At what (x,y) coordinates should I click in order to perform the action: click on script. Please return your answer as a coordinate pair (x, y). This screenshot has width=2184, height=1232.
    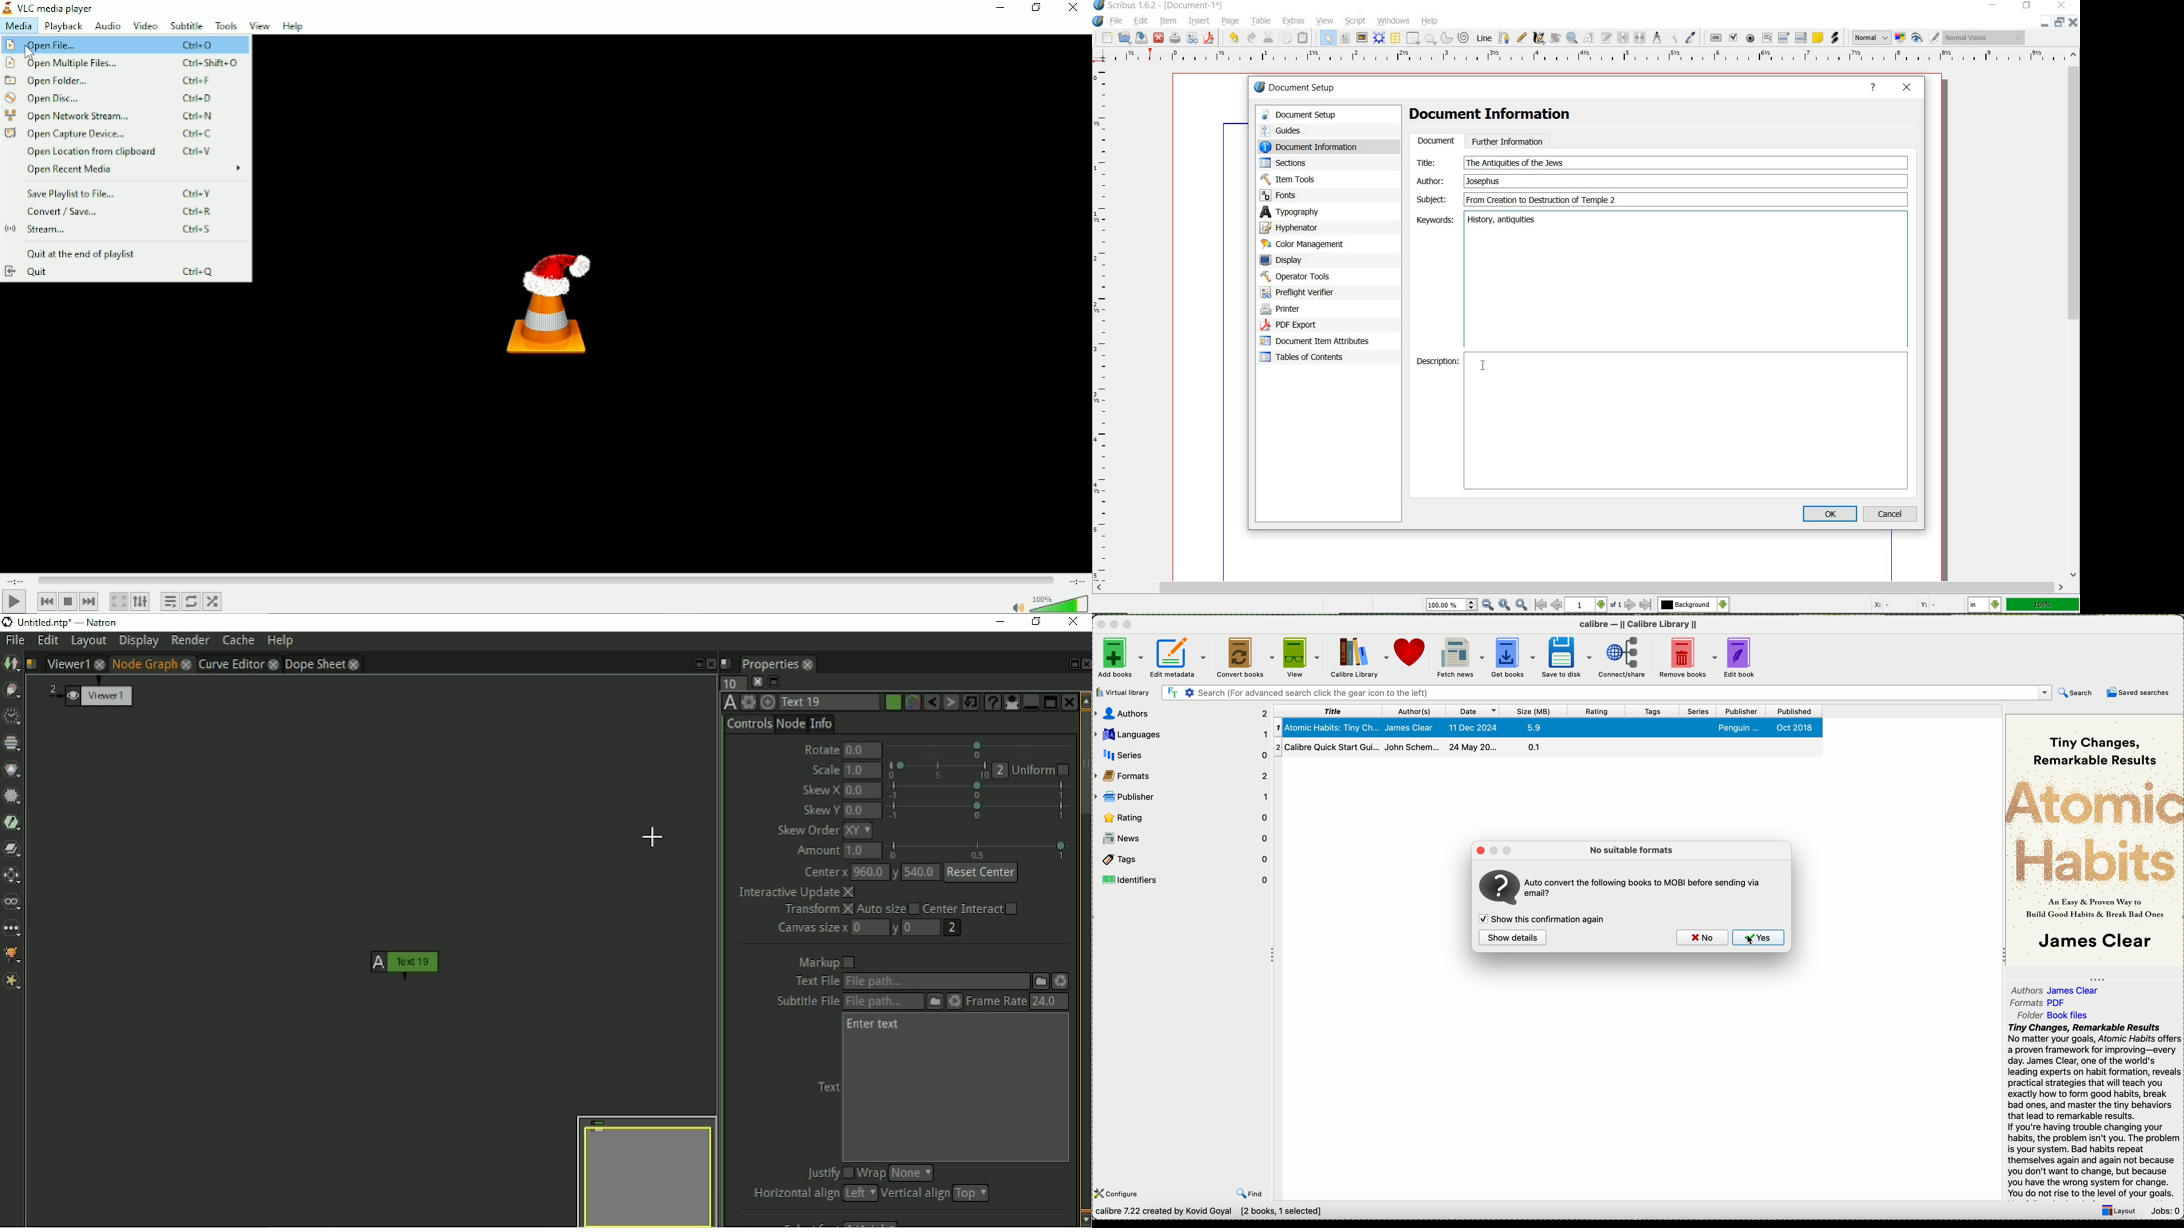
    Looking at the image, I should click on (1355, 21).